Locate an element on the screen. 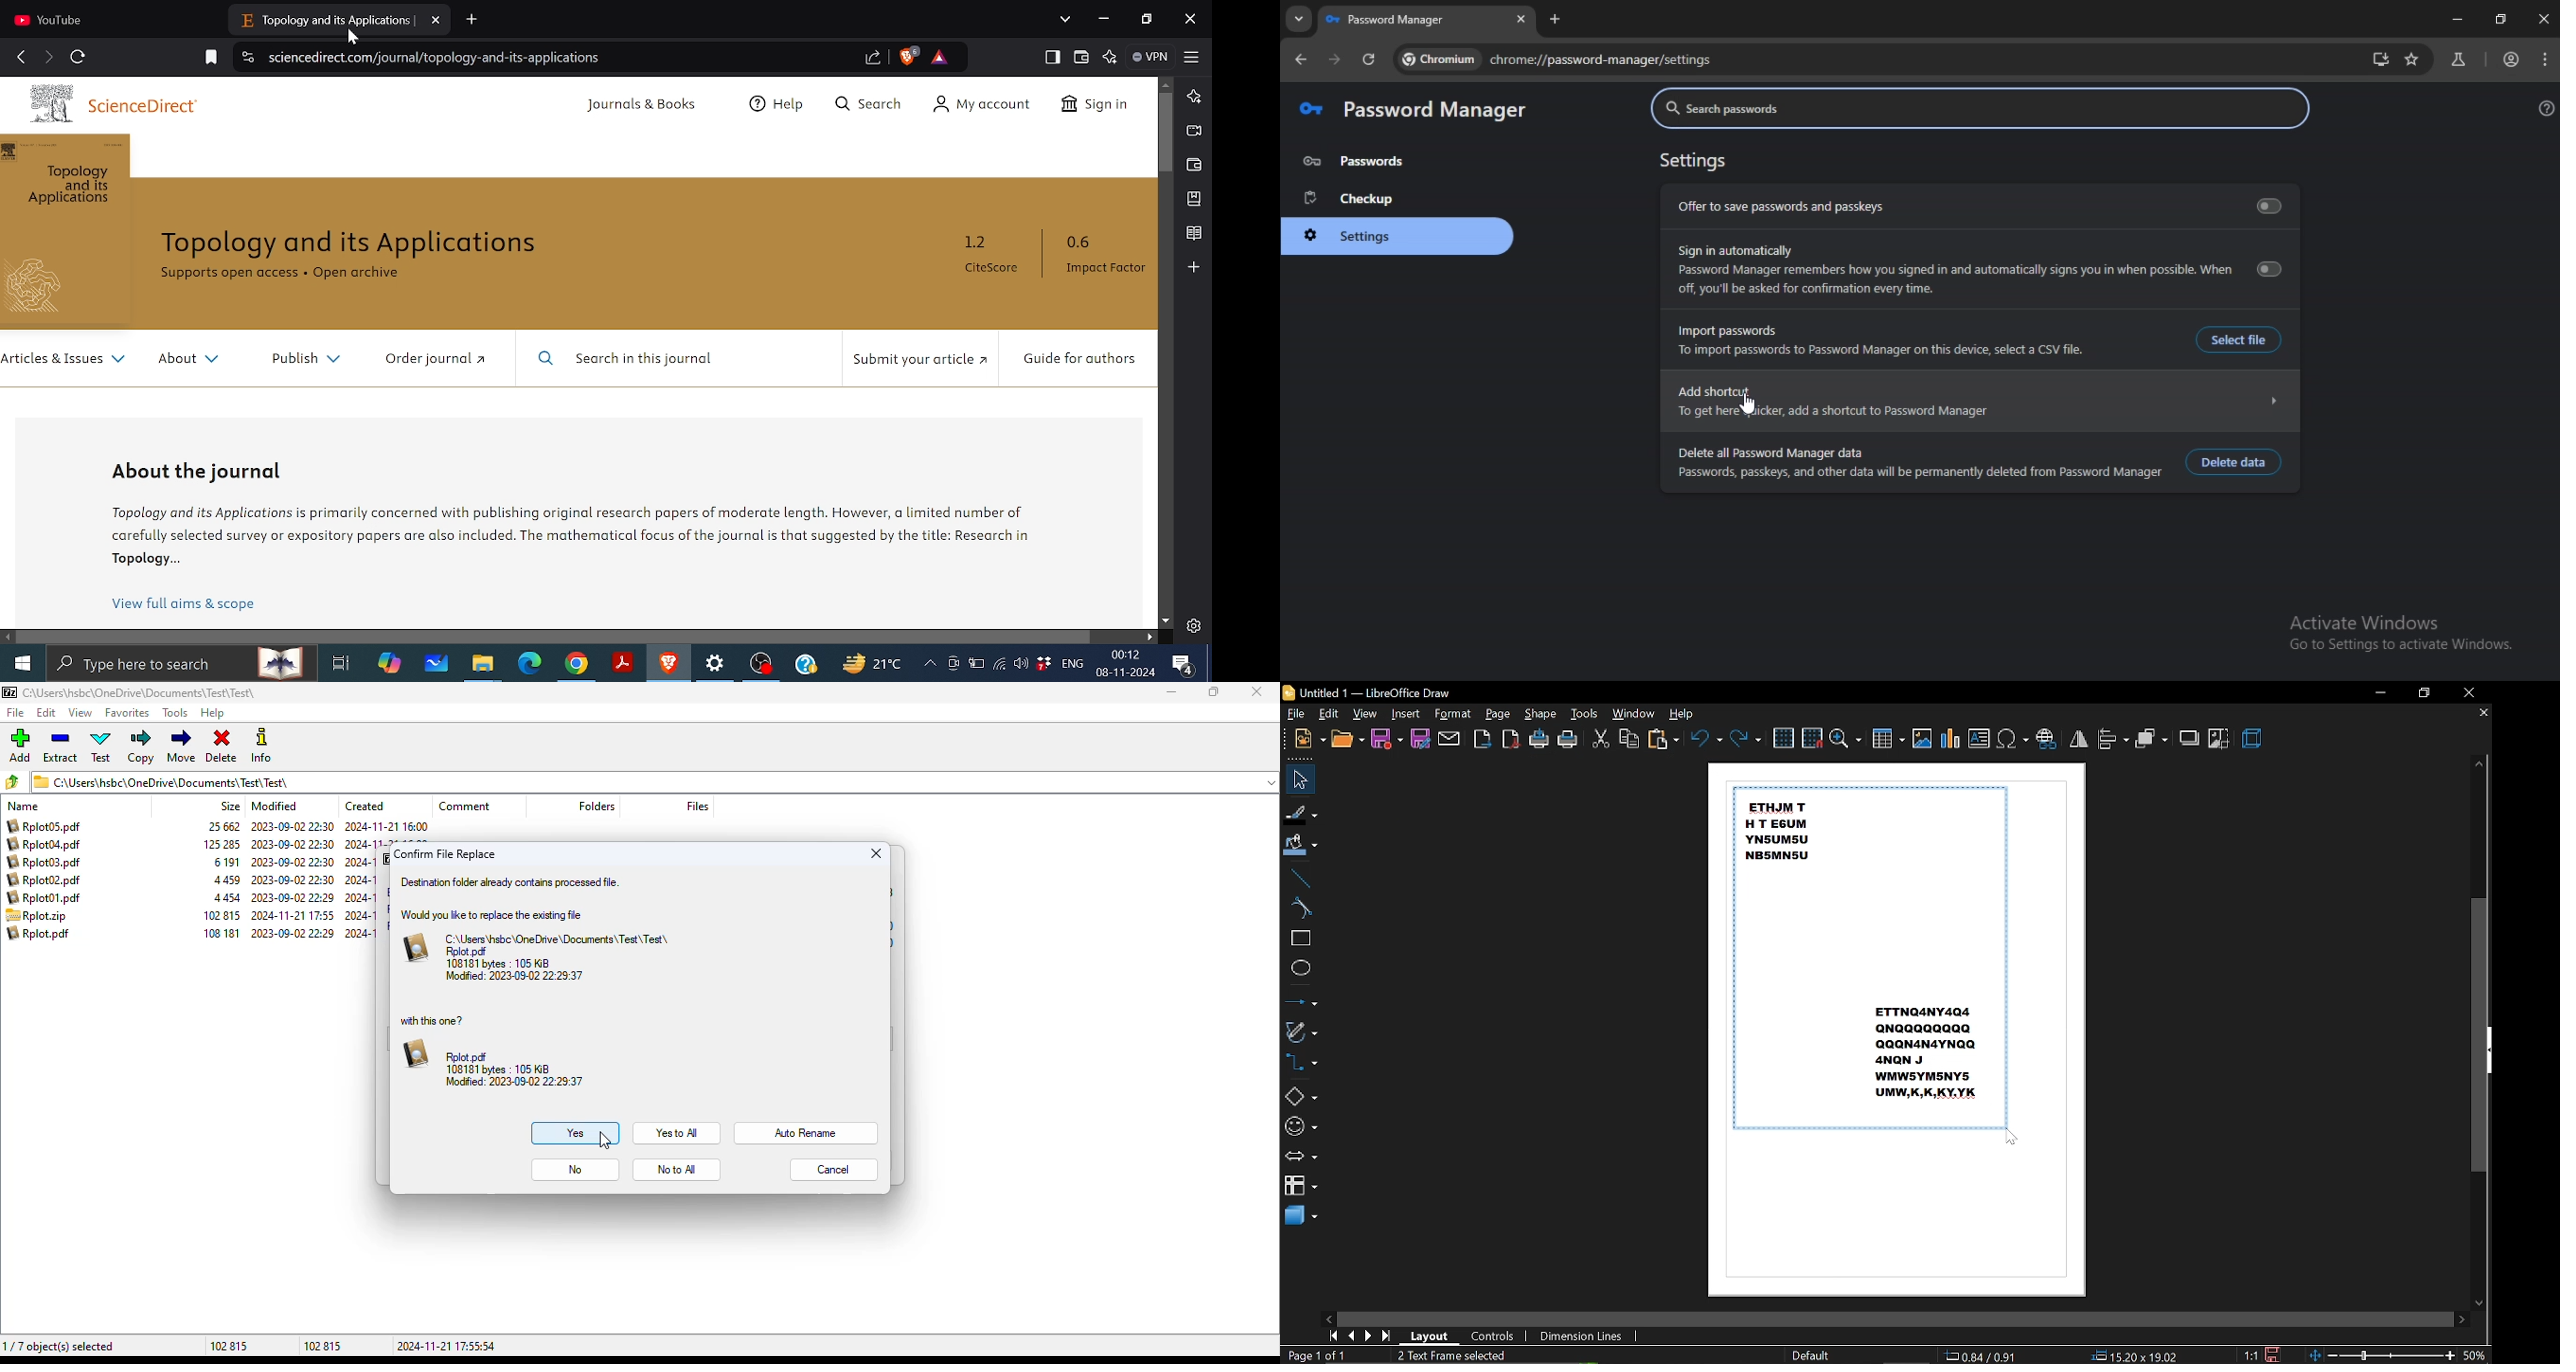 Image resolution: width=2576 pixels, height=1372 pixels. export as pdf is located at coordinates (1510, 741).